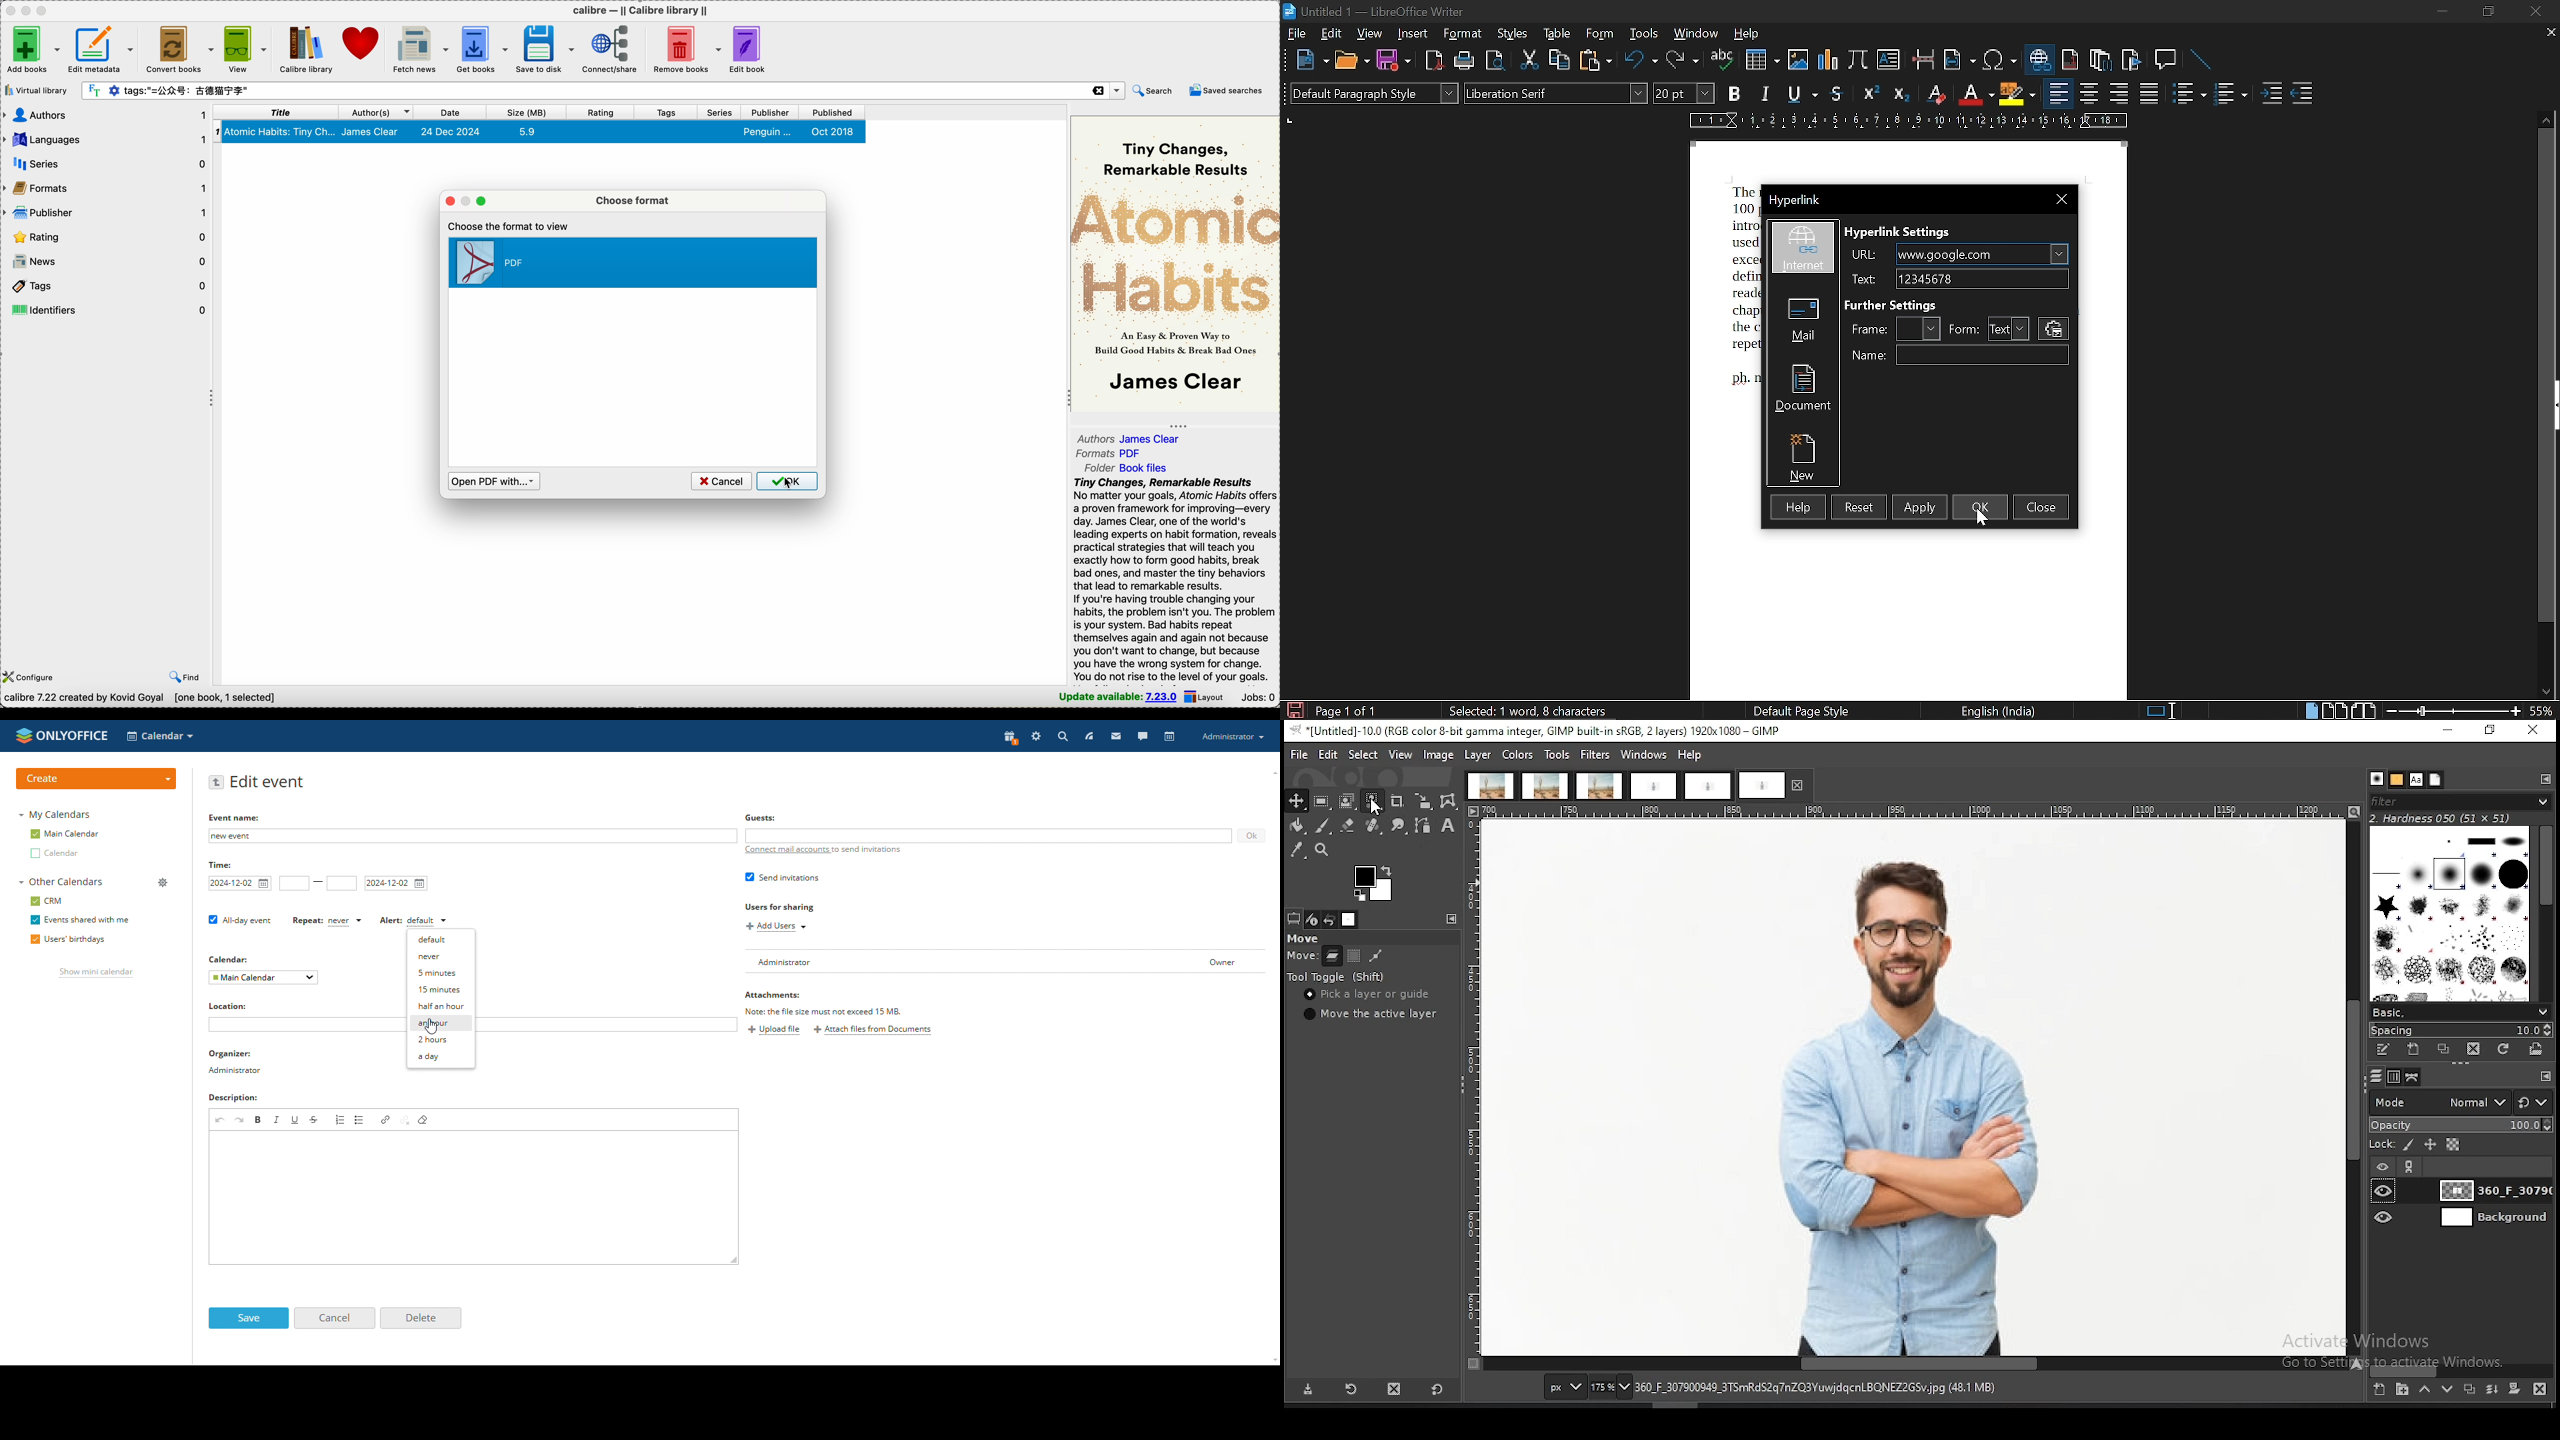  What do you see at coordinates (1228, 90) in the screenshot?
I see `saved searches` at bounding box center [1228, 90].